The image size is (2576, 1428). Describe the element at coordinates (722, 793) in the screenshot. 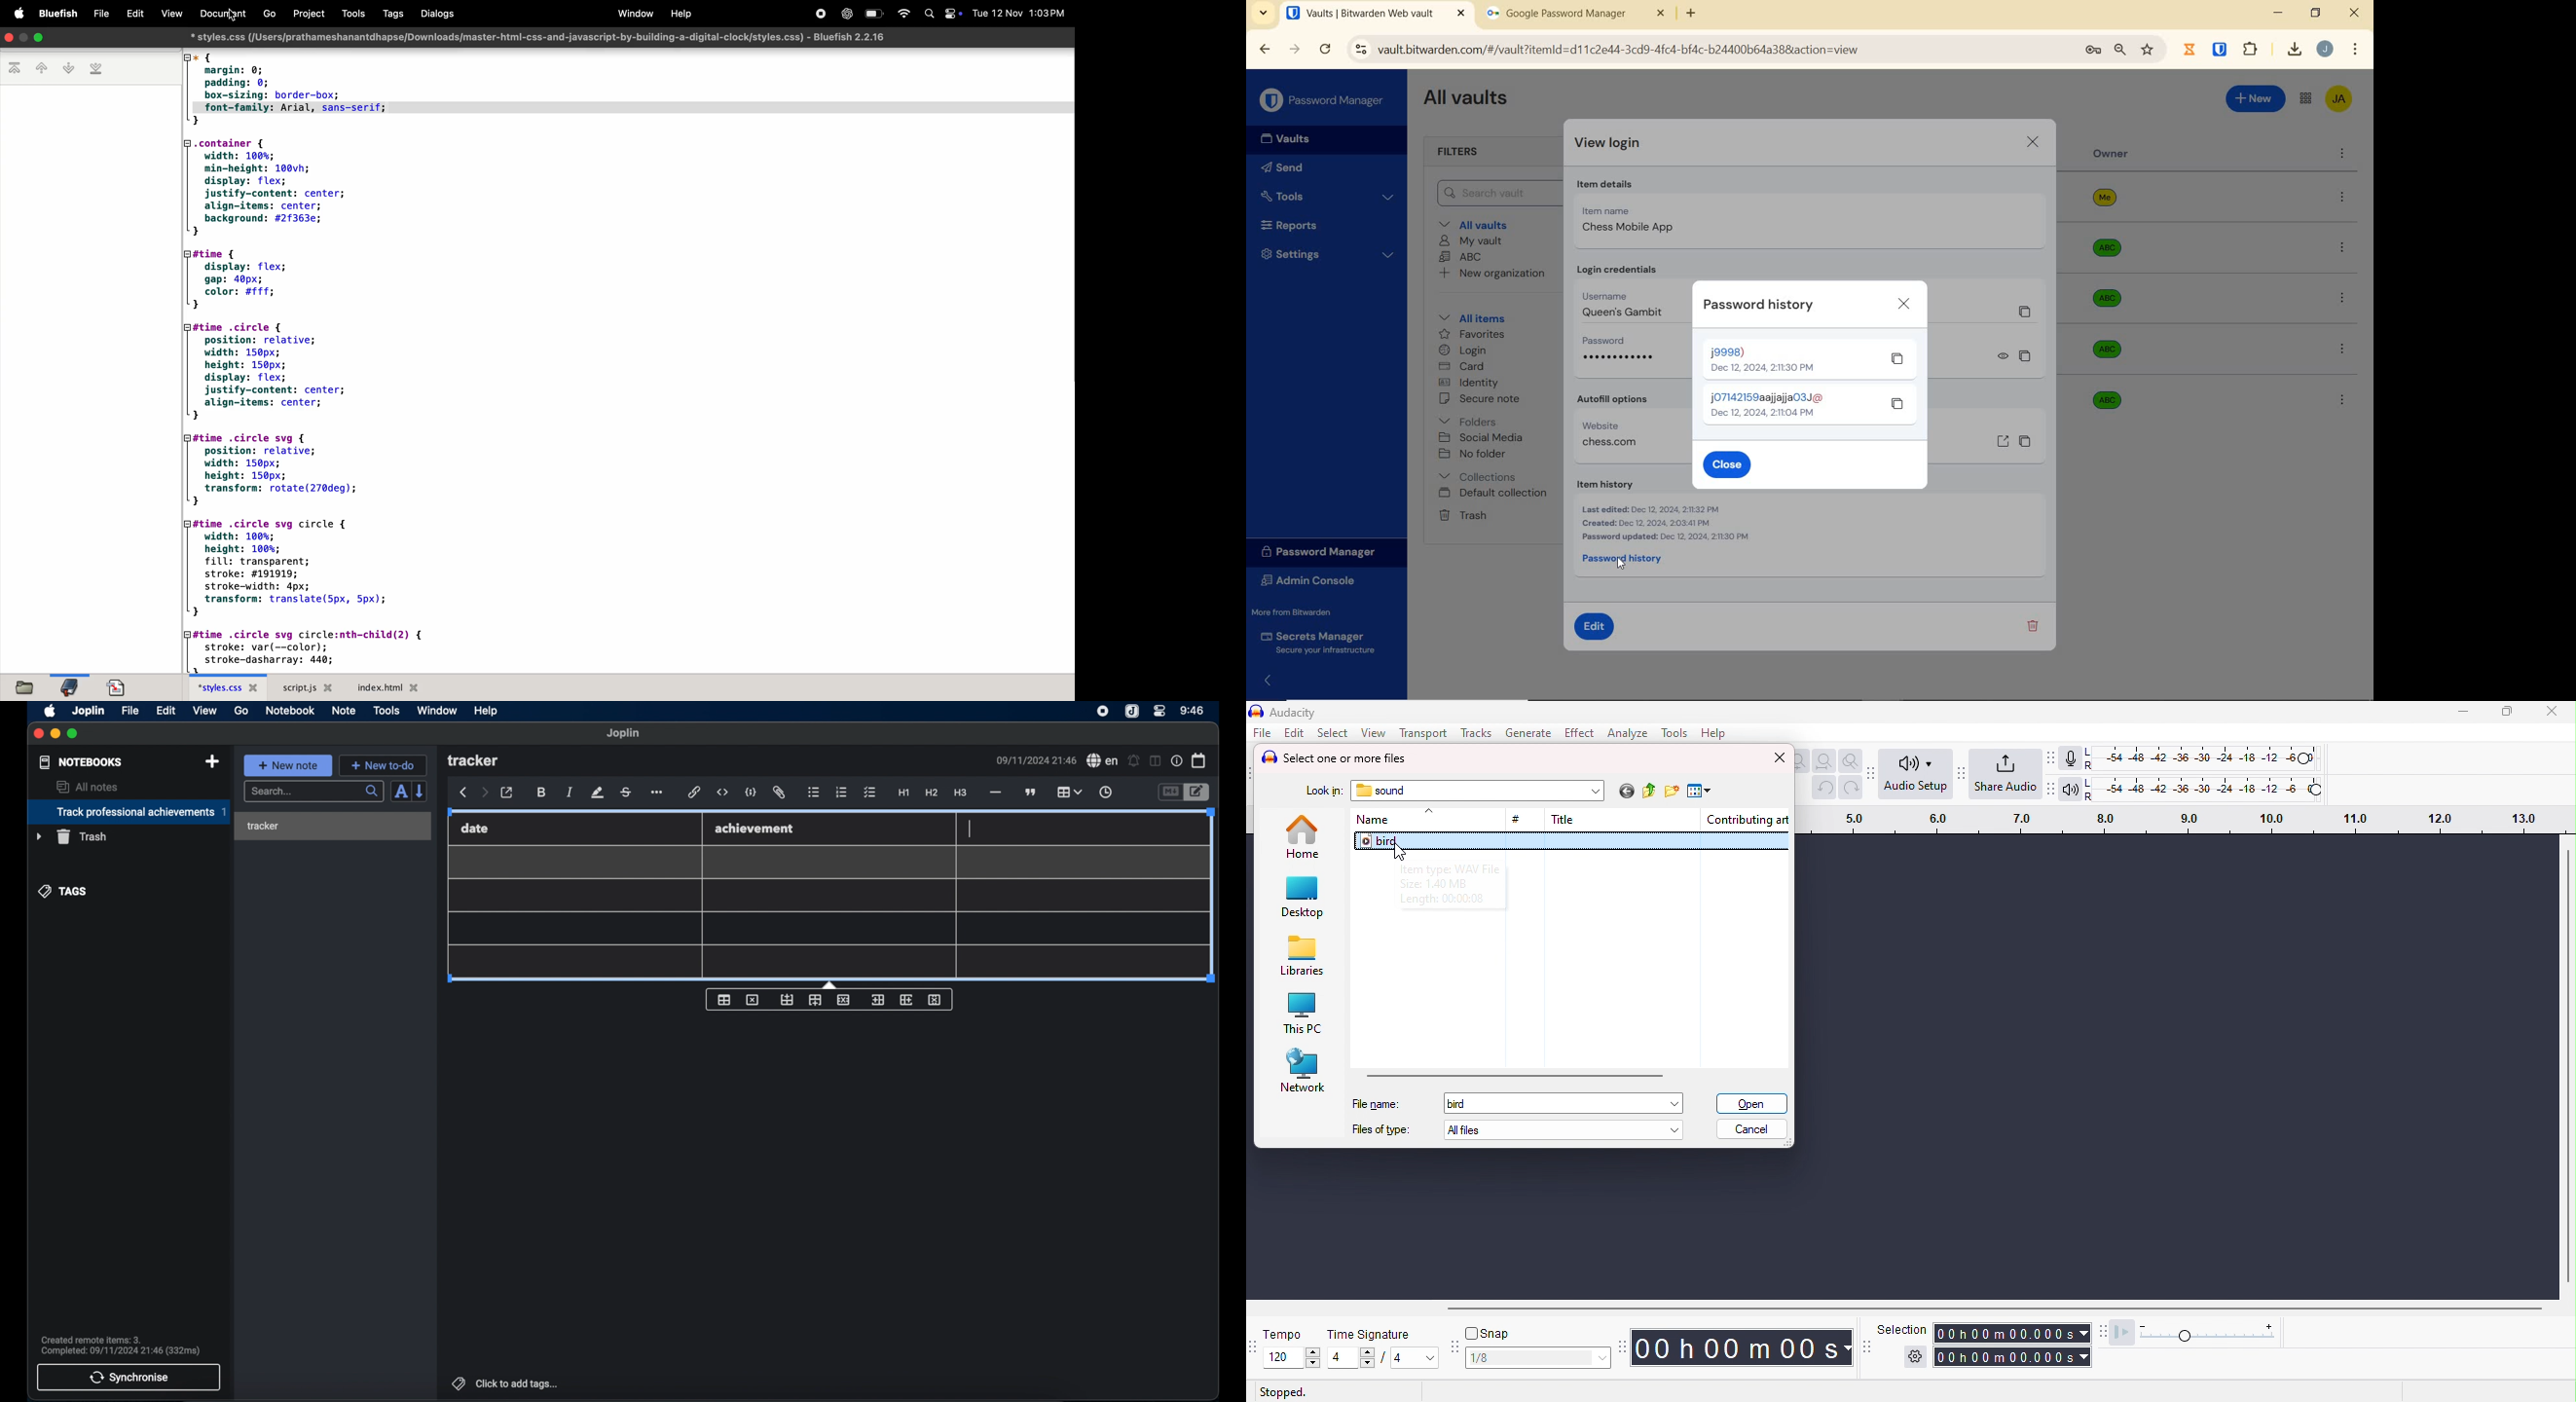

I see `inline code` at that location.